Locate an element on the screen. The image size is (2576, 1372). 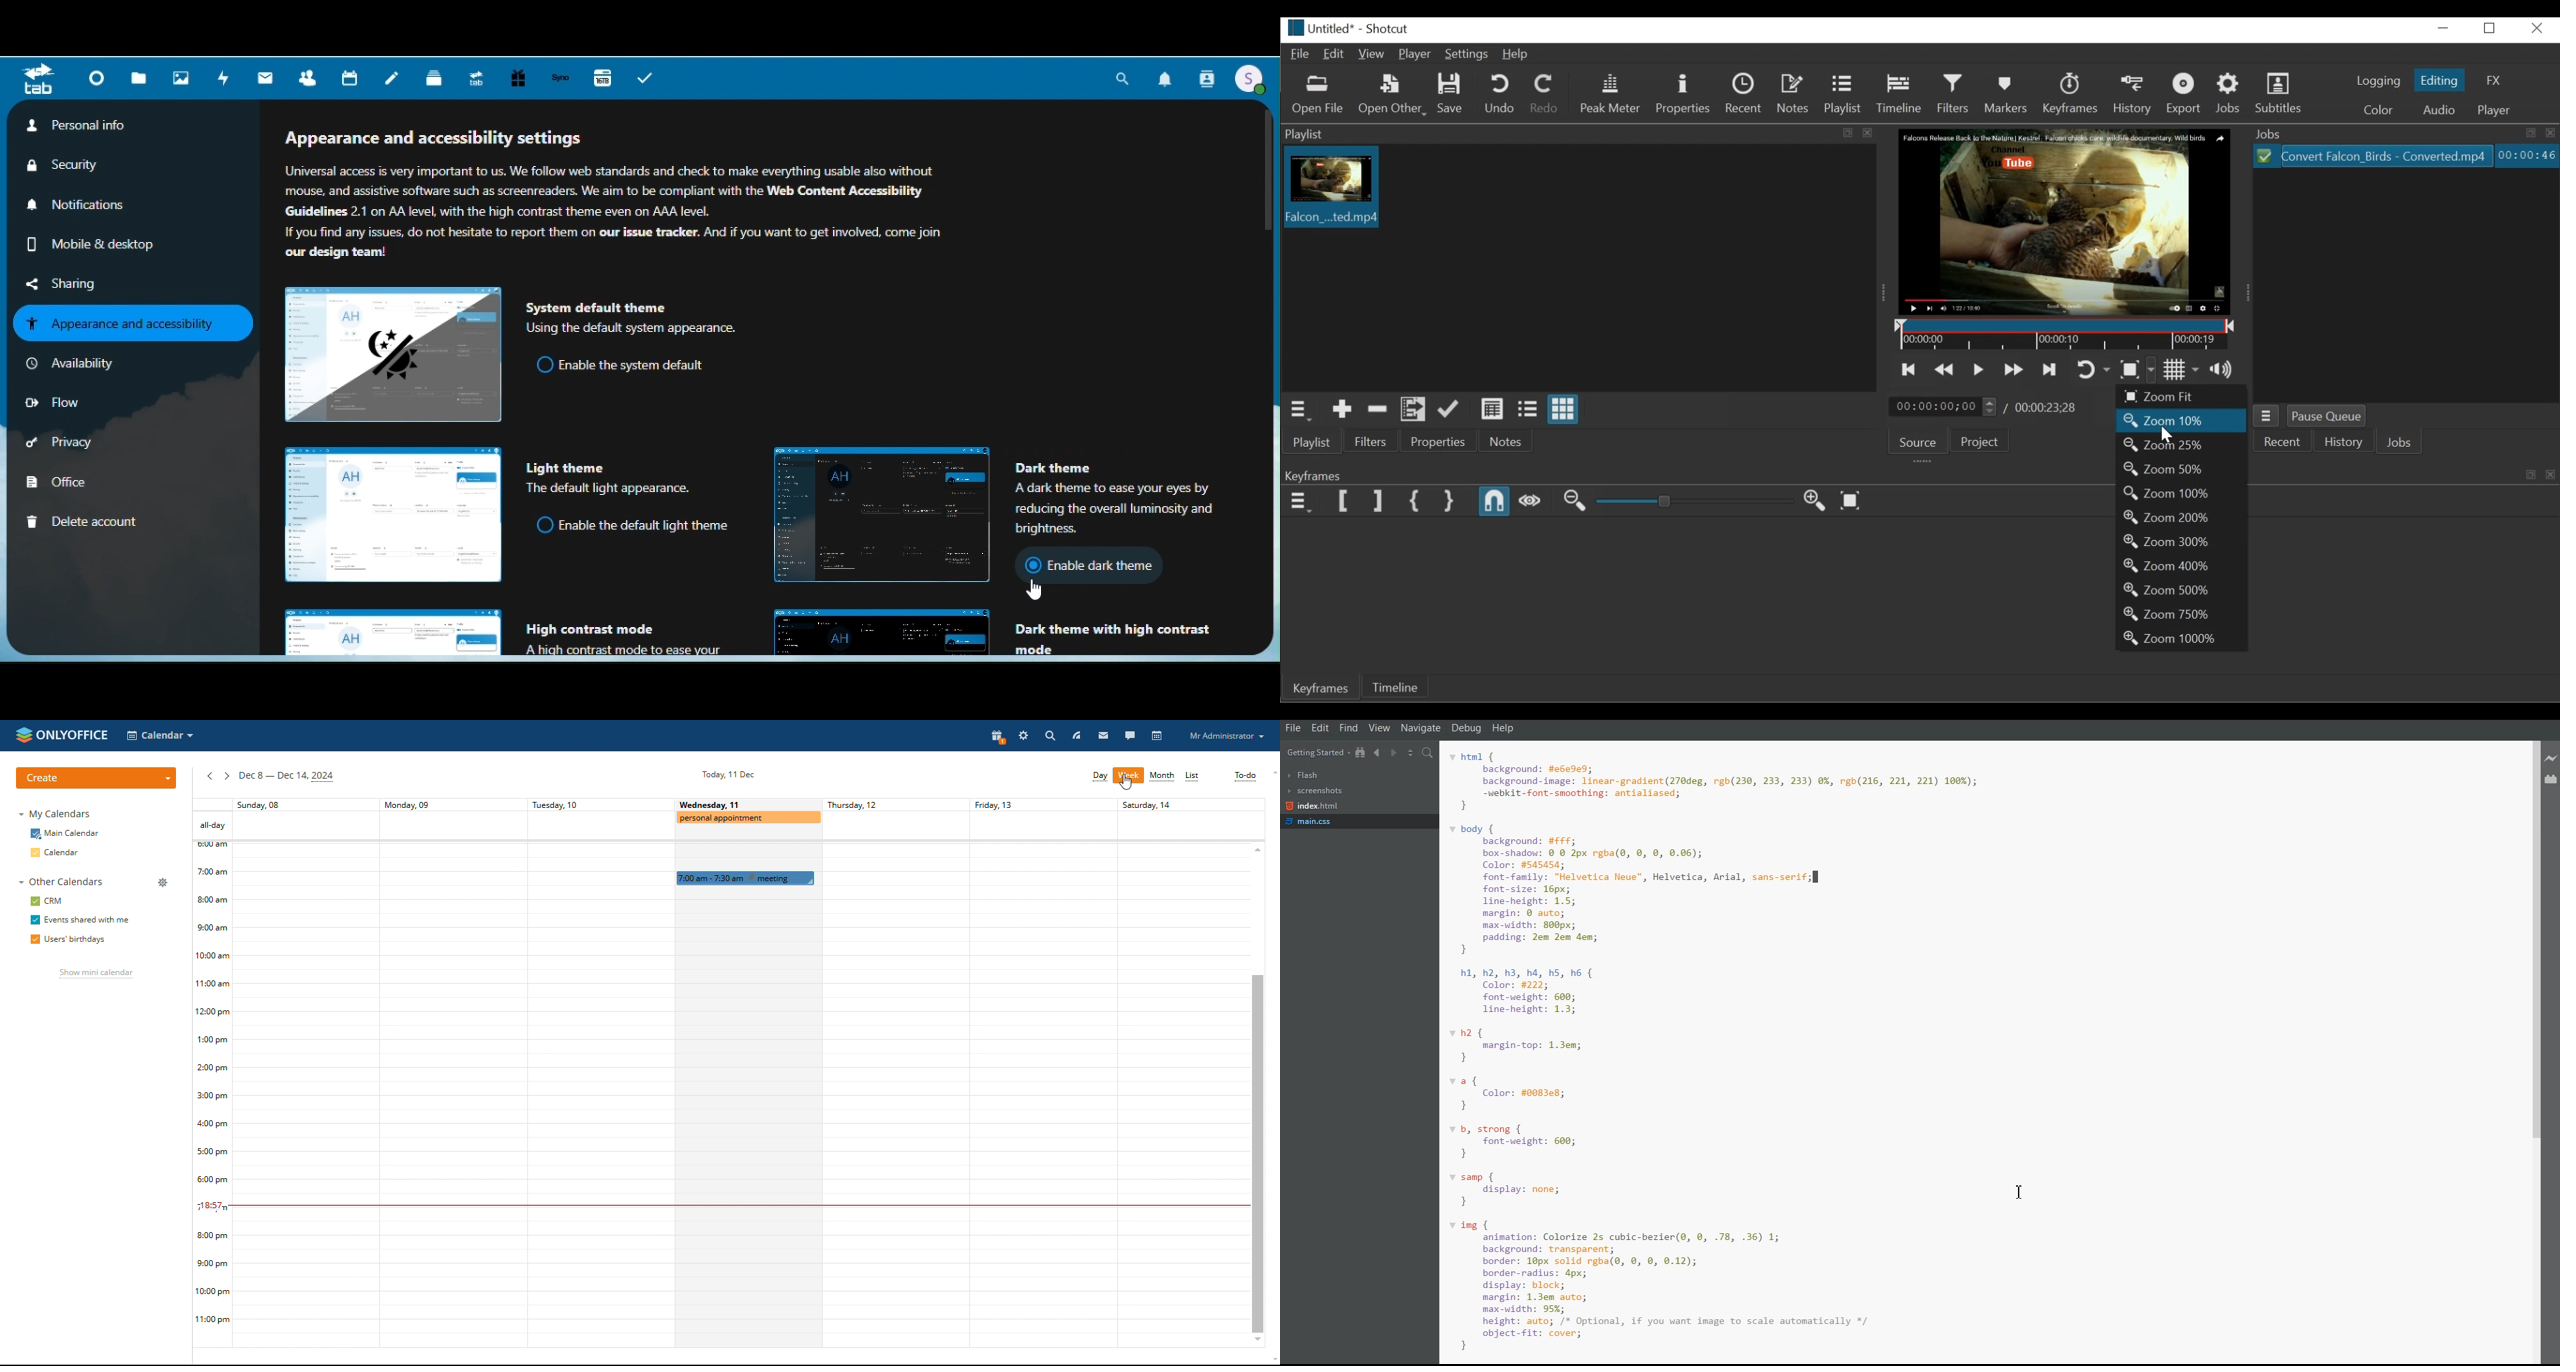
Shotcut is located at coordinates (1387, 28).